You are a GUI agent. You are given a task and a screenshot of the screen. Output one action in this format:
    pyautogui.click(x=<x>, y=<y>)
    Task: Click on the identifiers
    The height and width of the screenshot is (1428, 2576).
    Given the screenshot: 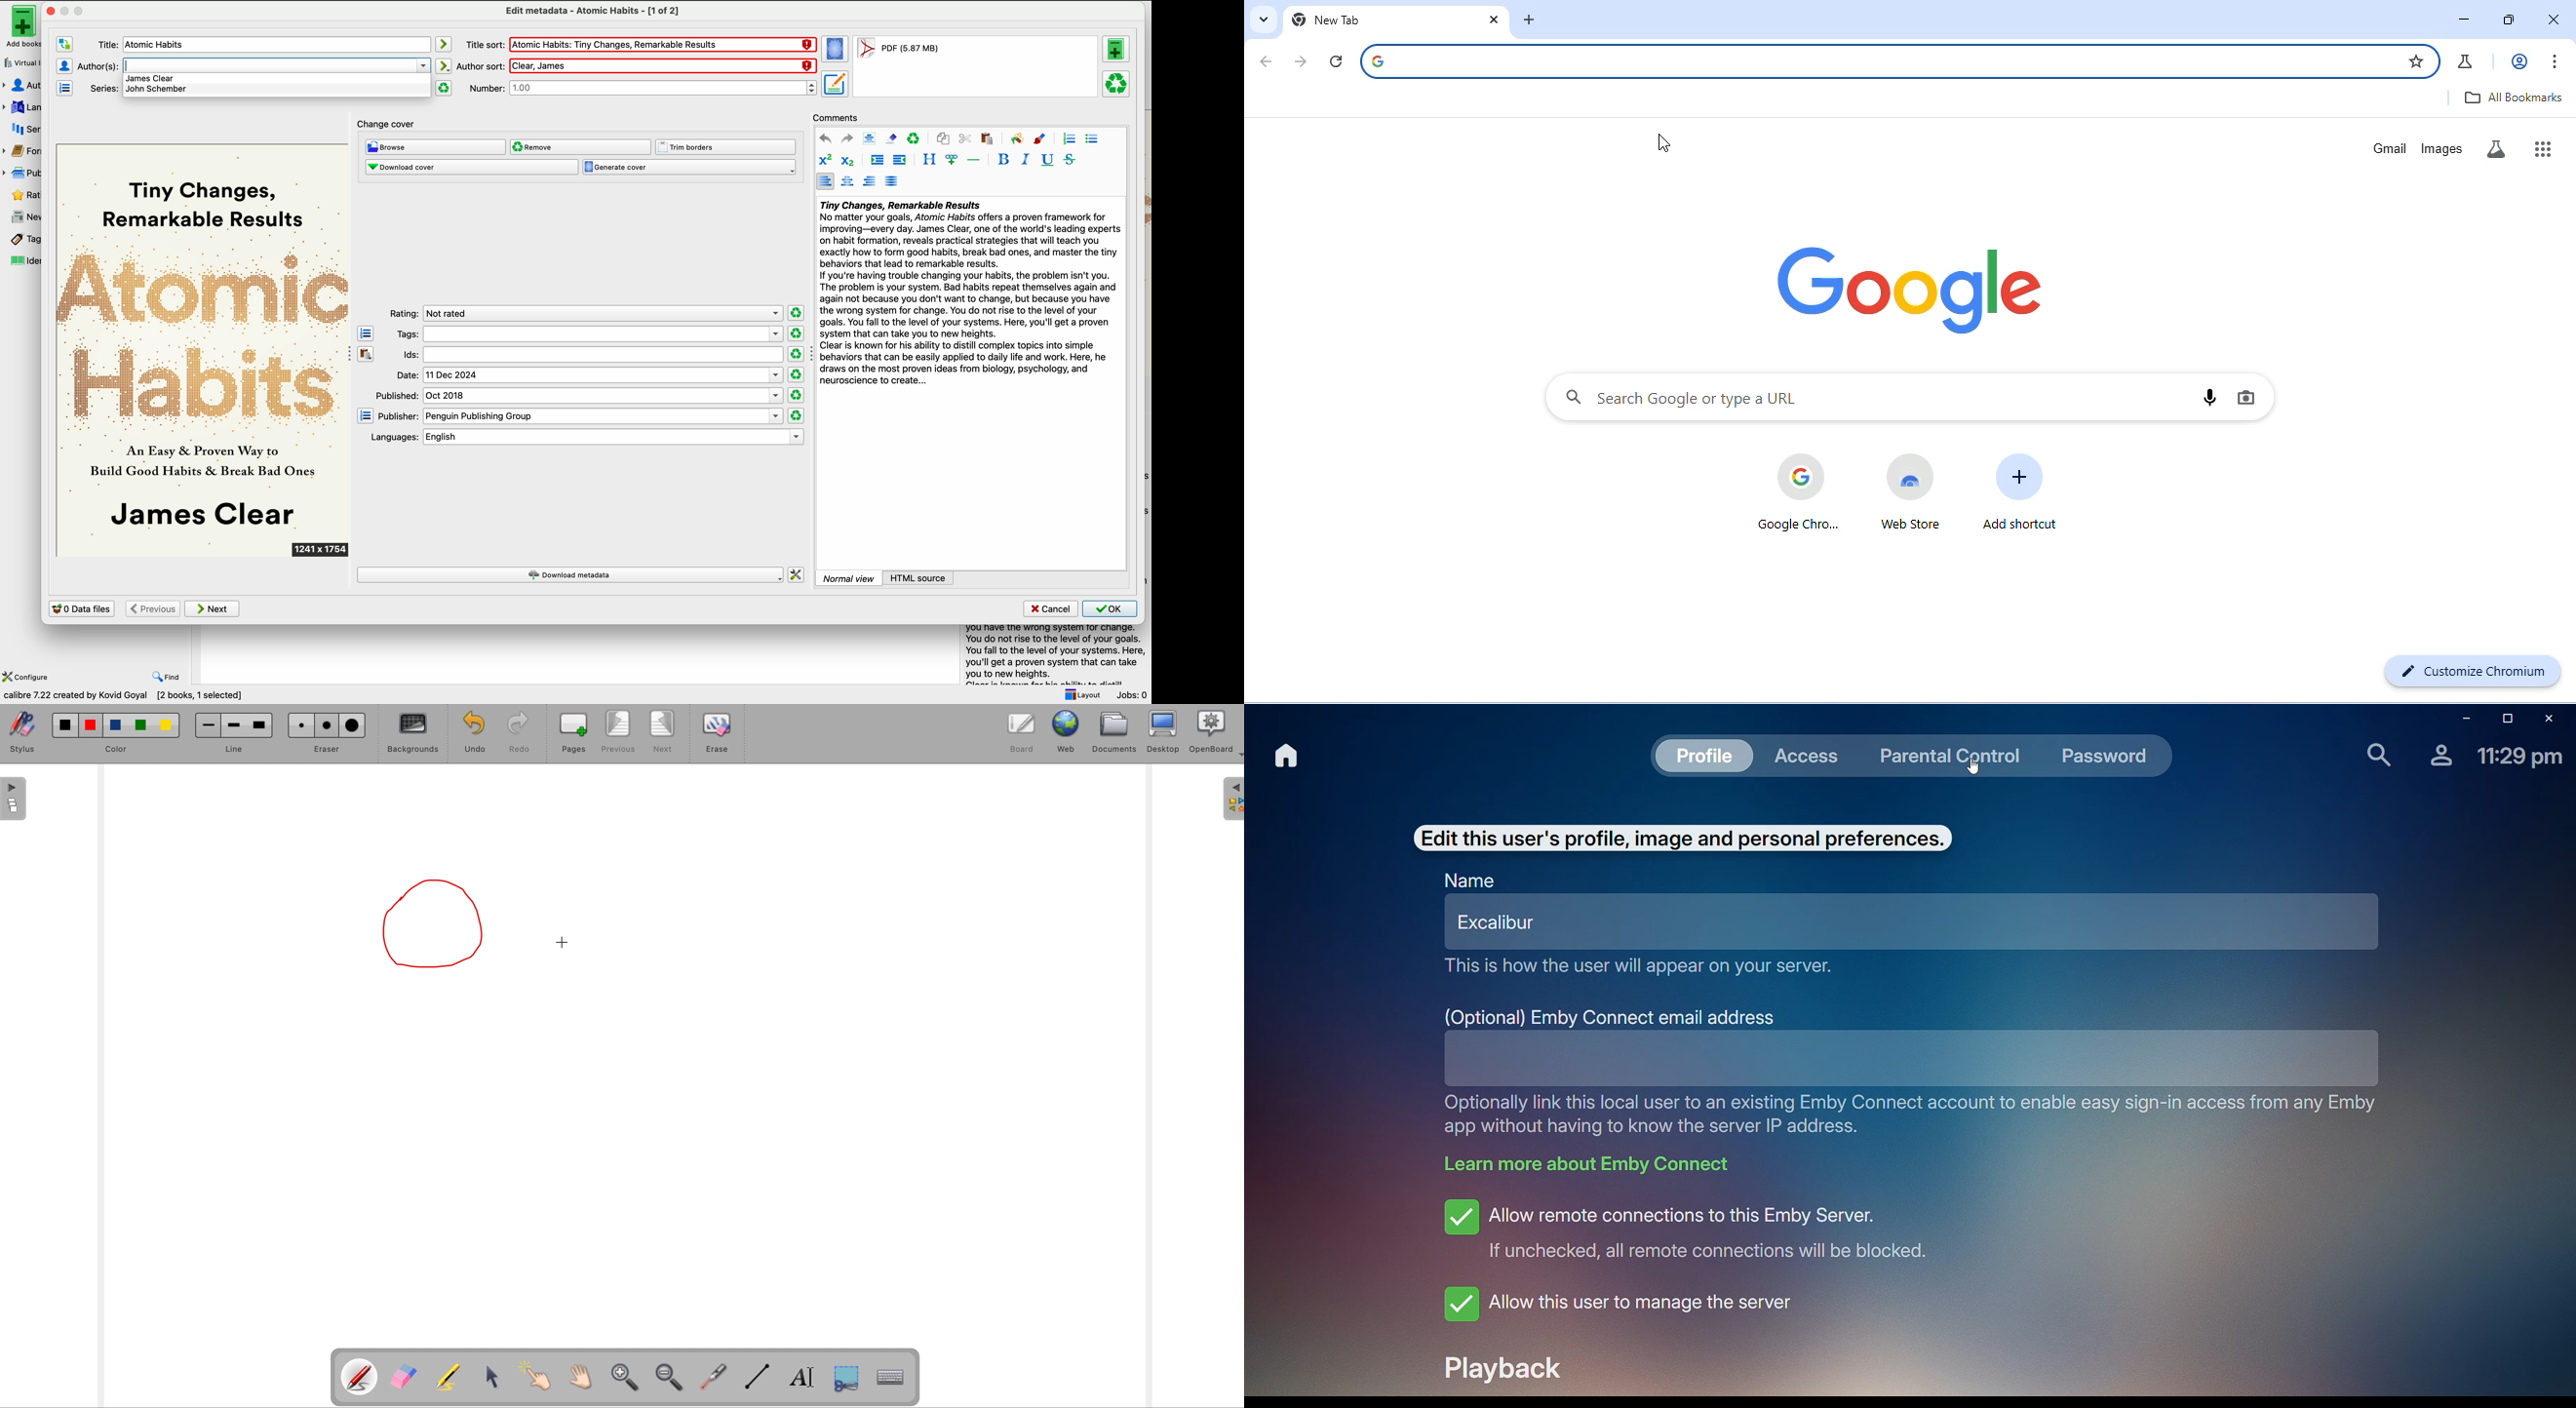 What is the action you would take?
    pyautogui.click(x=20, y=262)
    